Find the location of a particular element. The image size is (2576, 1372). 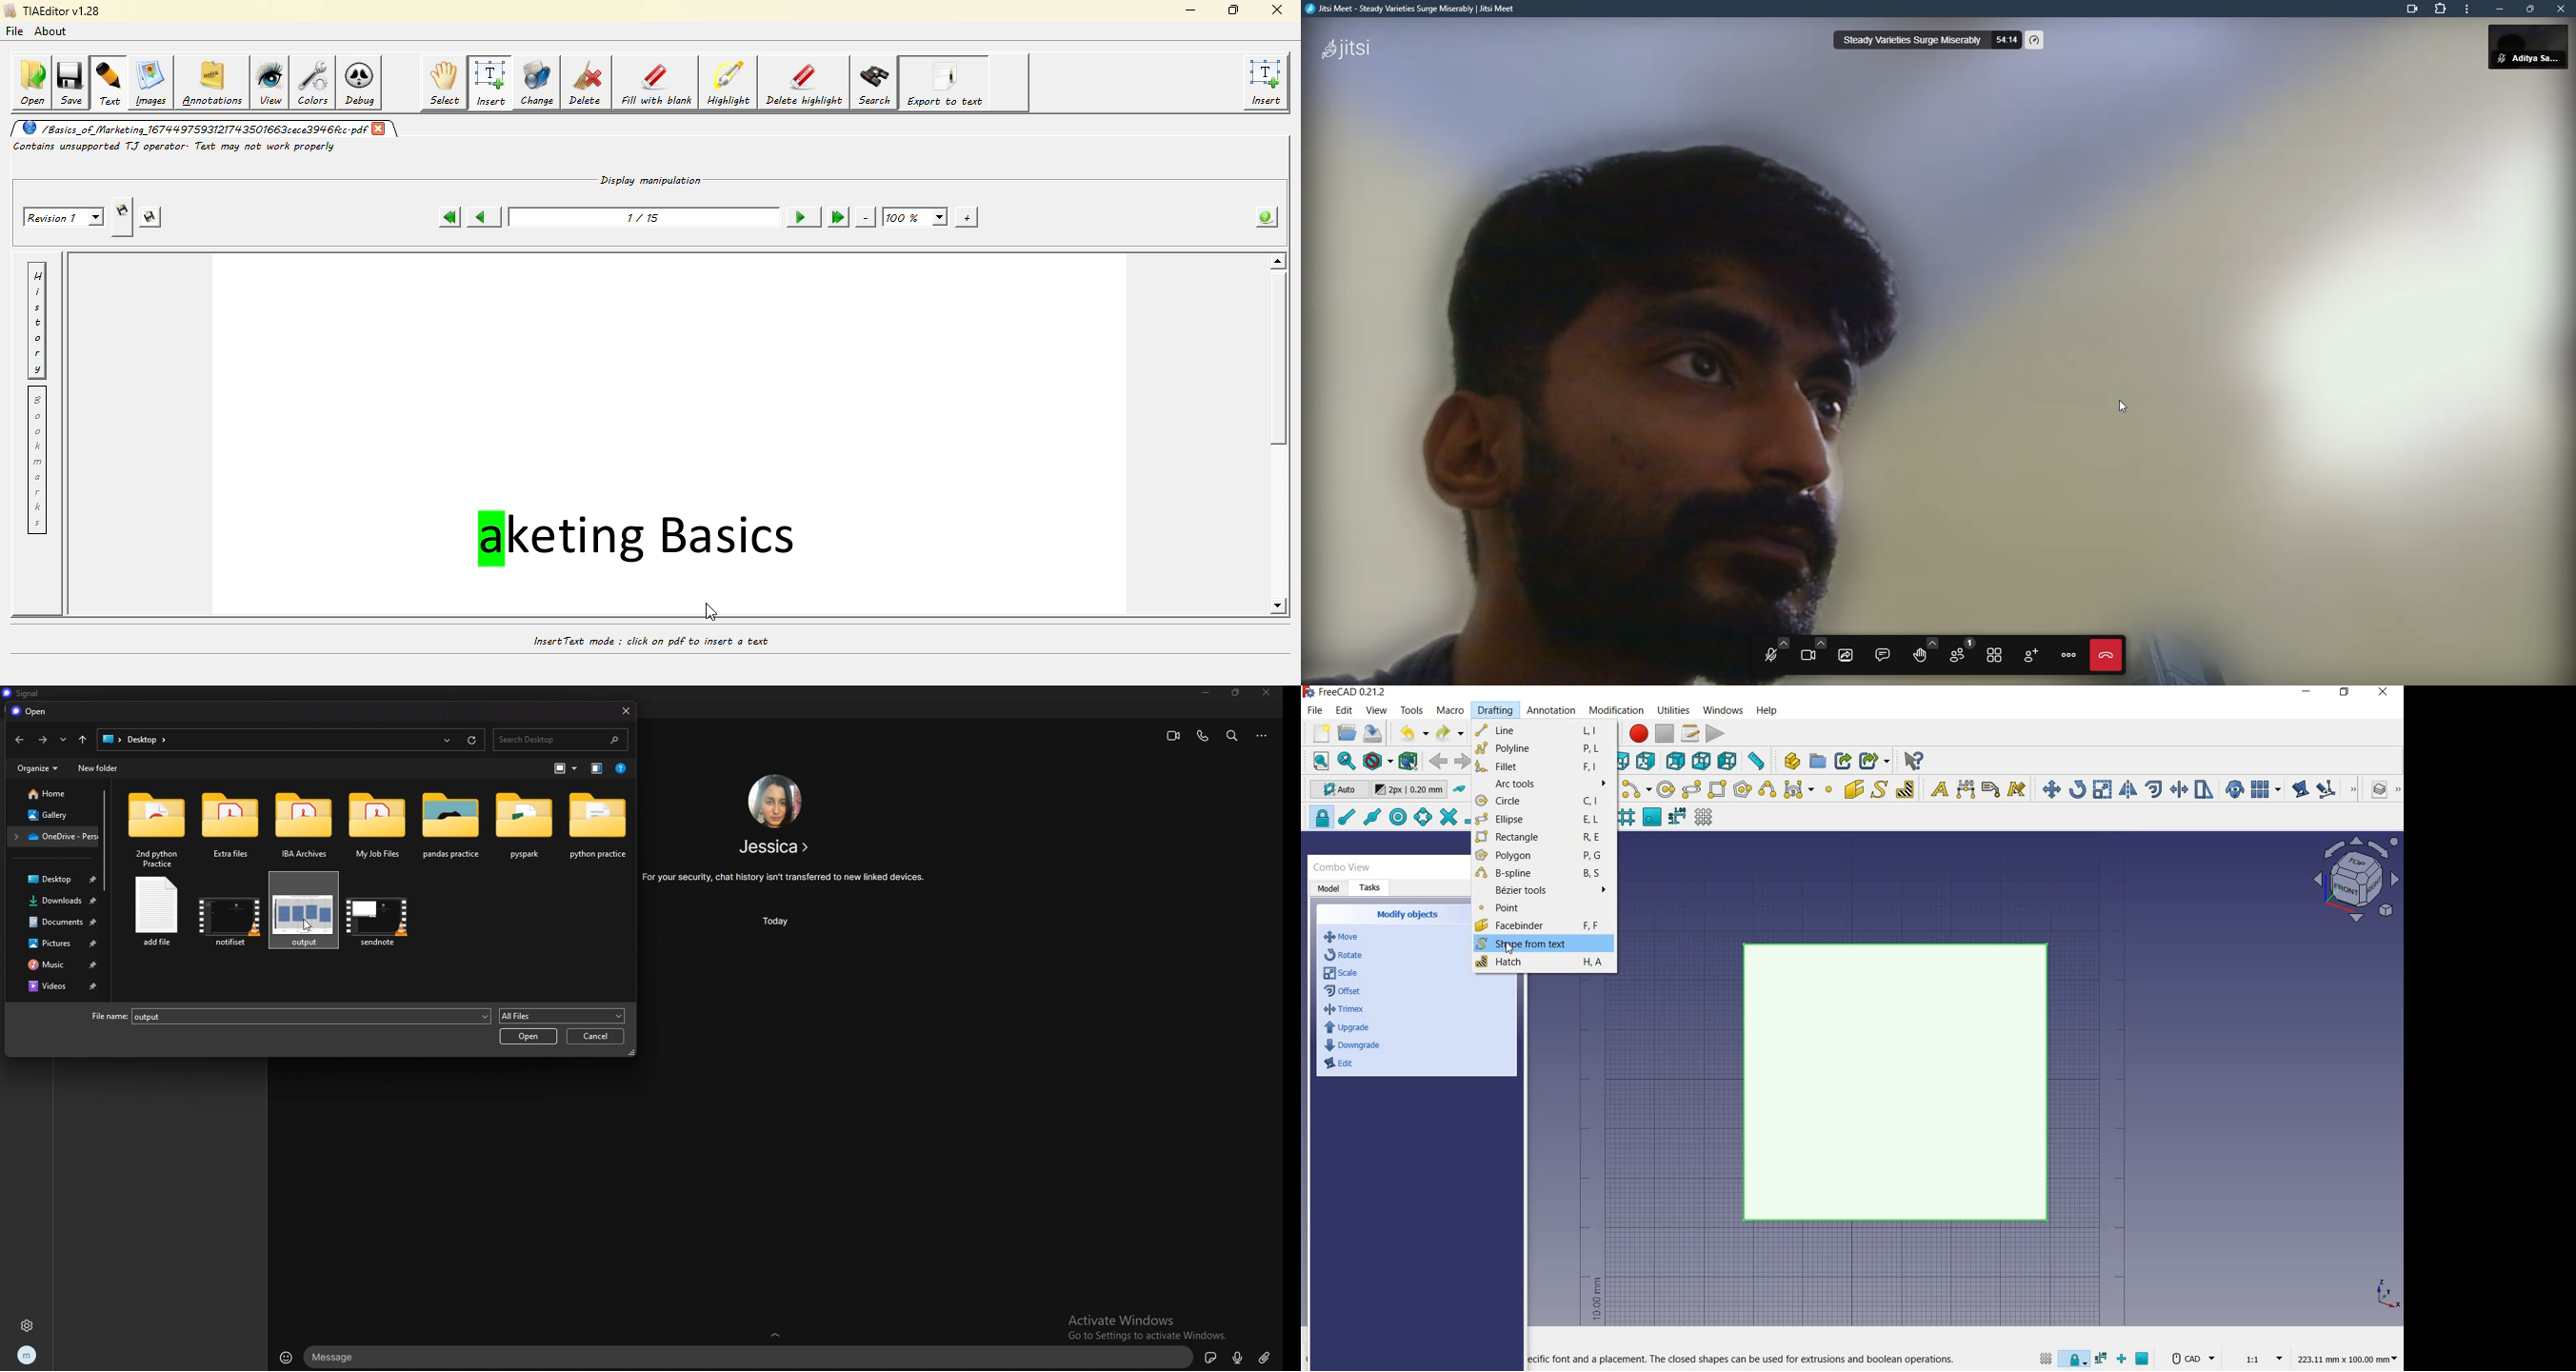

windows is located at coordinates (1724, 710).